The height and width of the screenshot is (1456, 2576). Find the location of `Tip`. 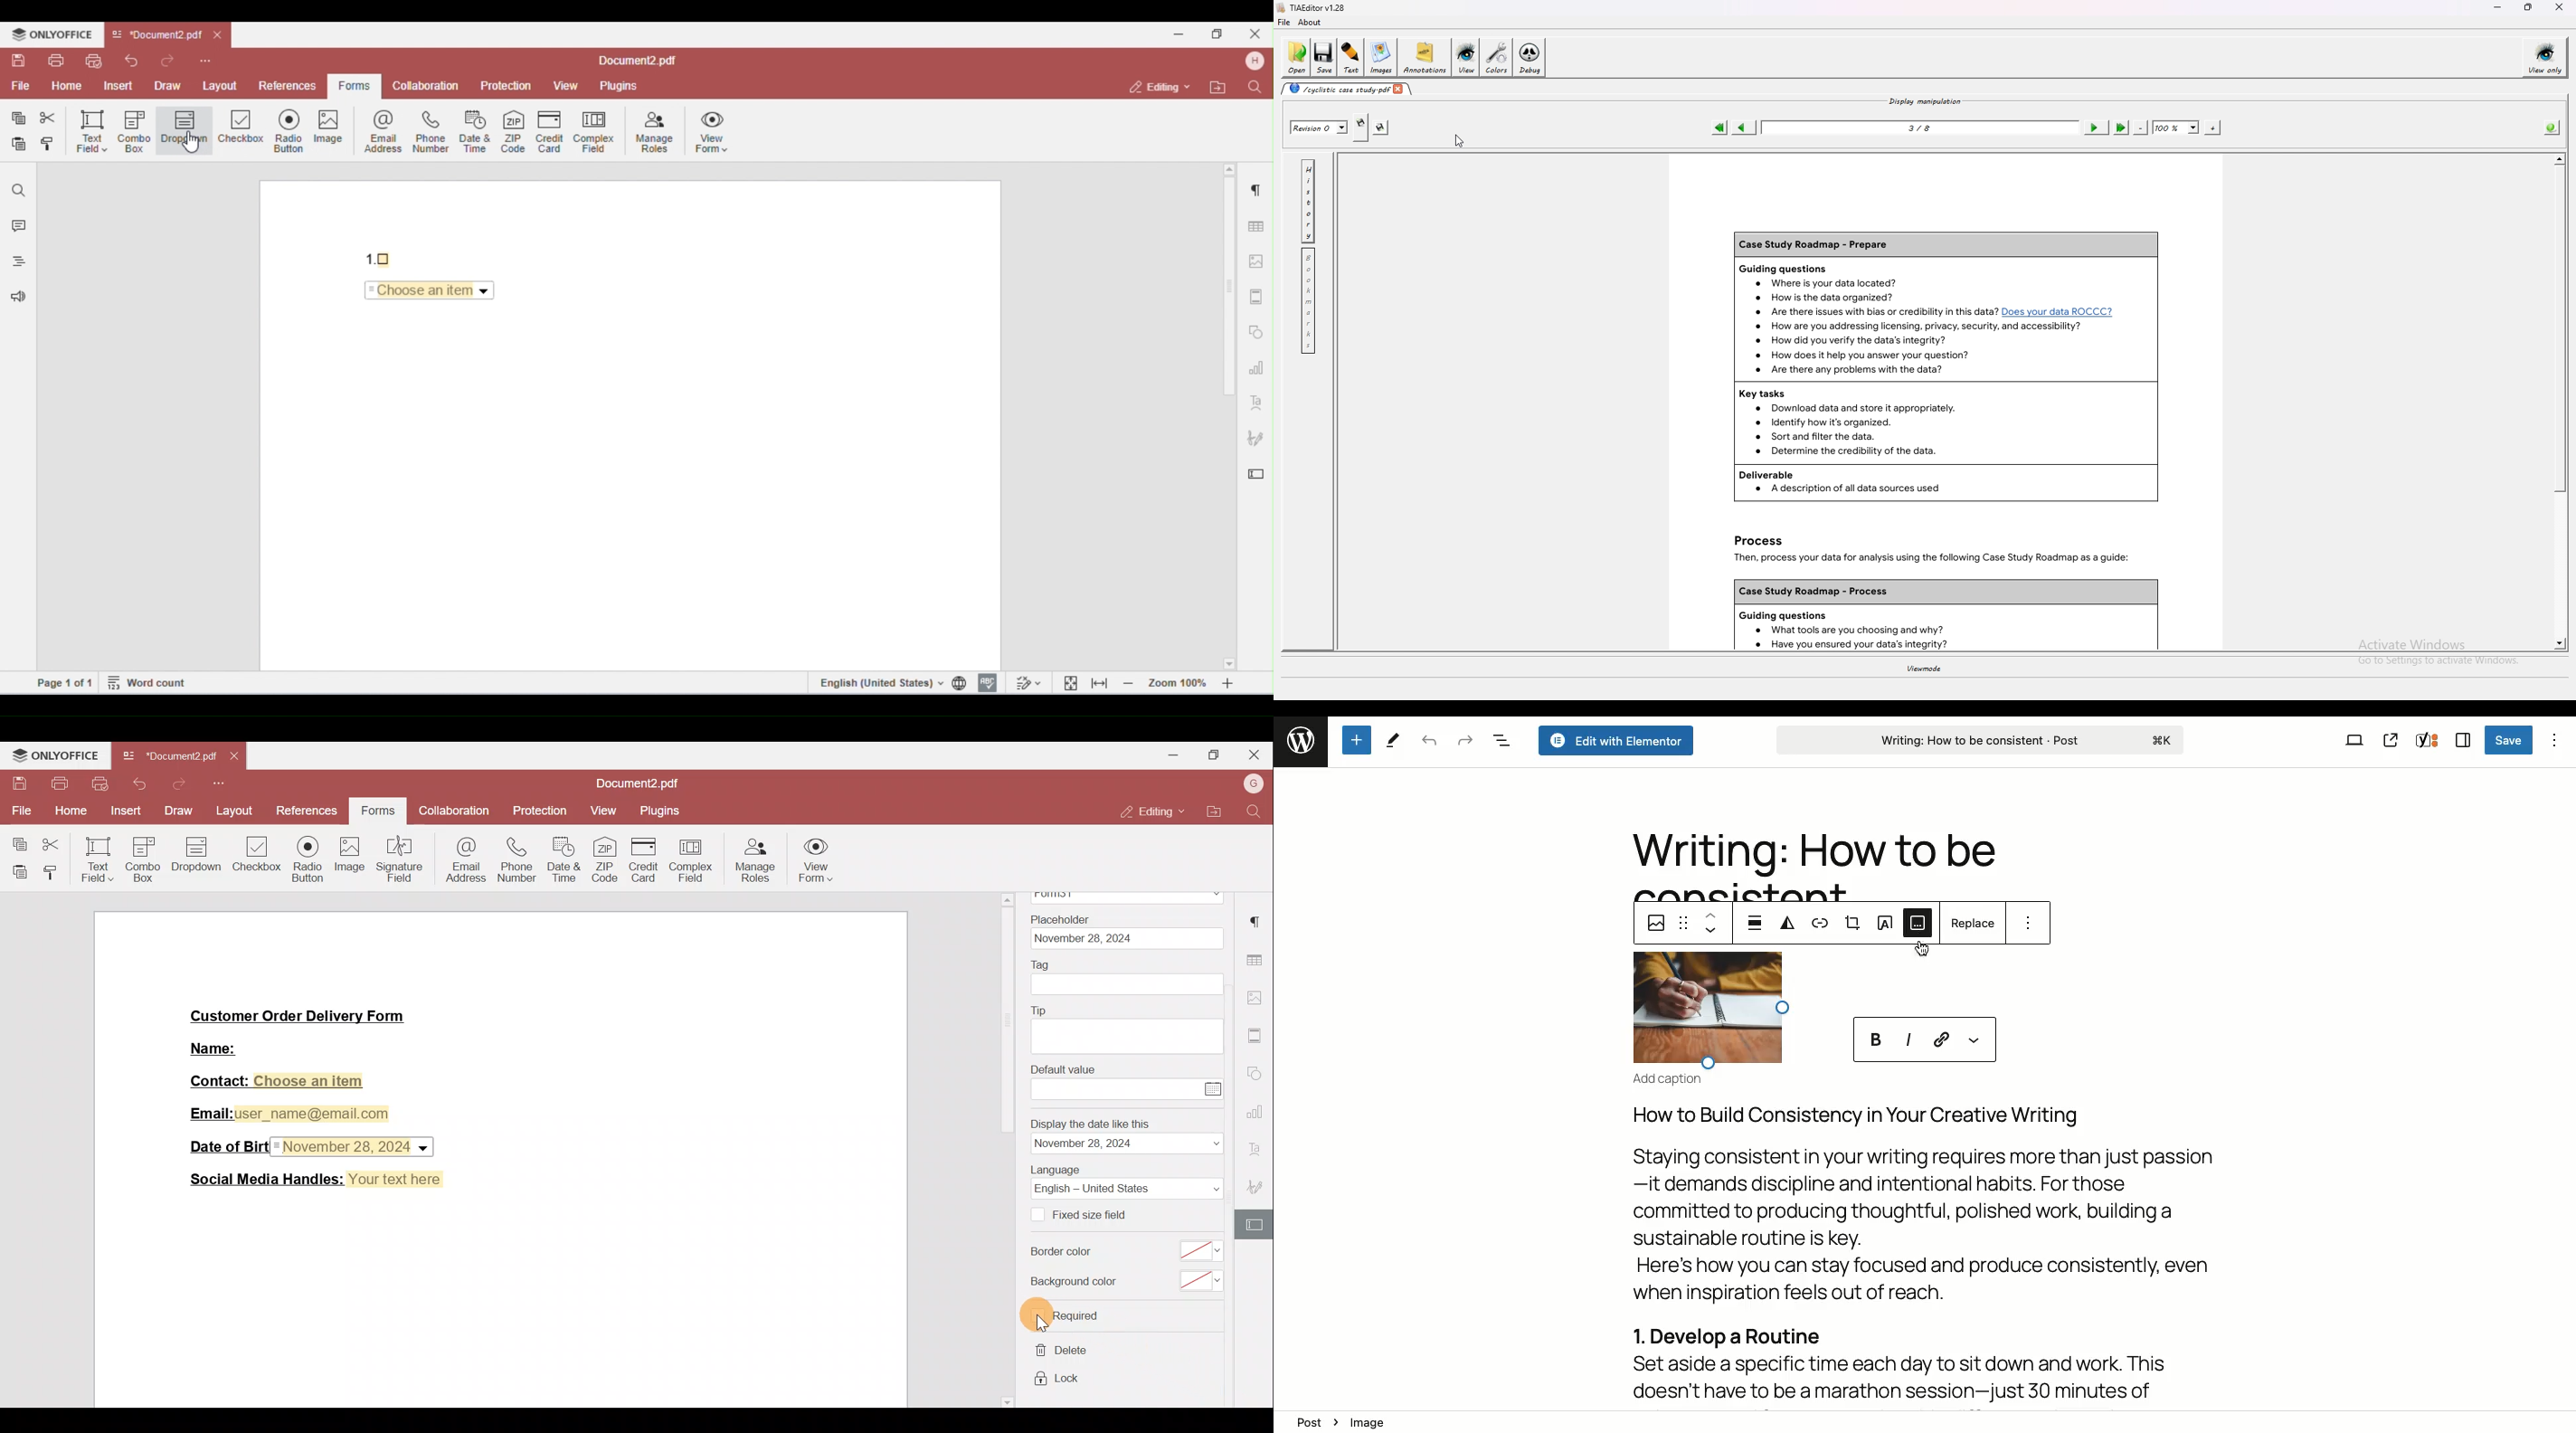

Tip is located at coordinates (1042, 1011).